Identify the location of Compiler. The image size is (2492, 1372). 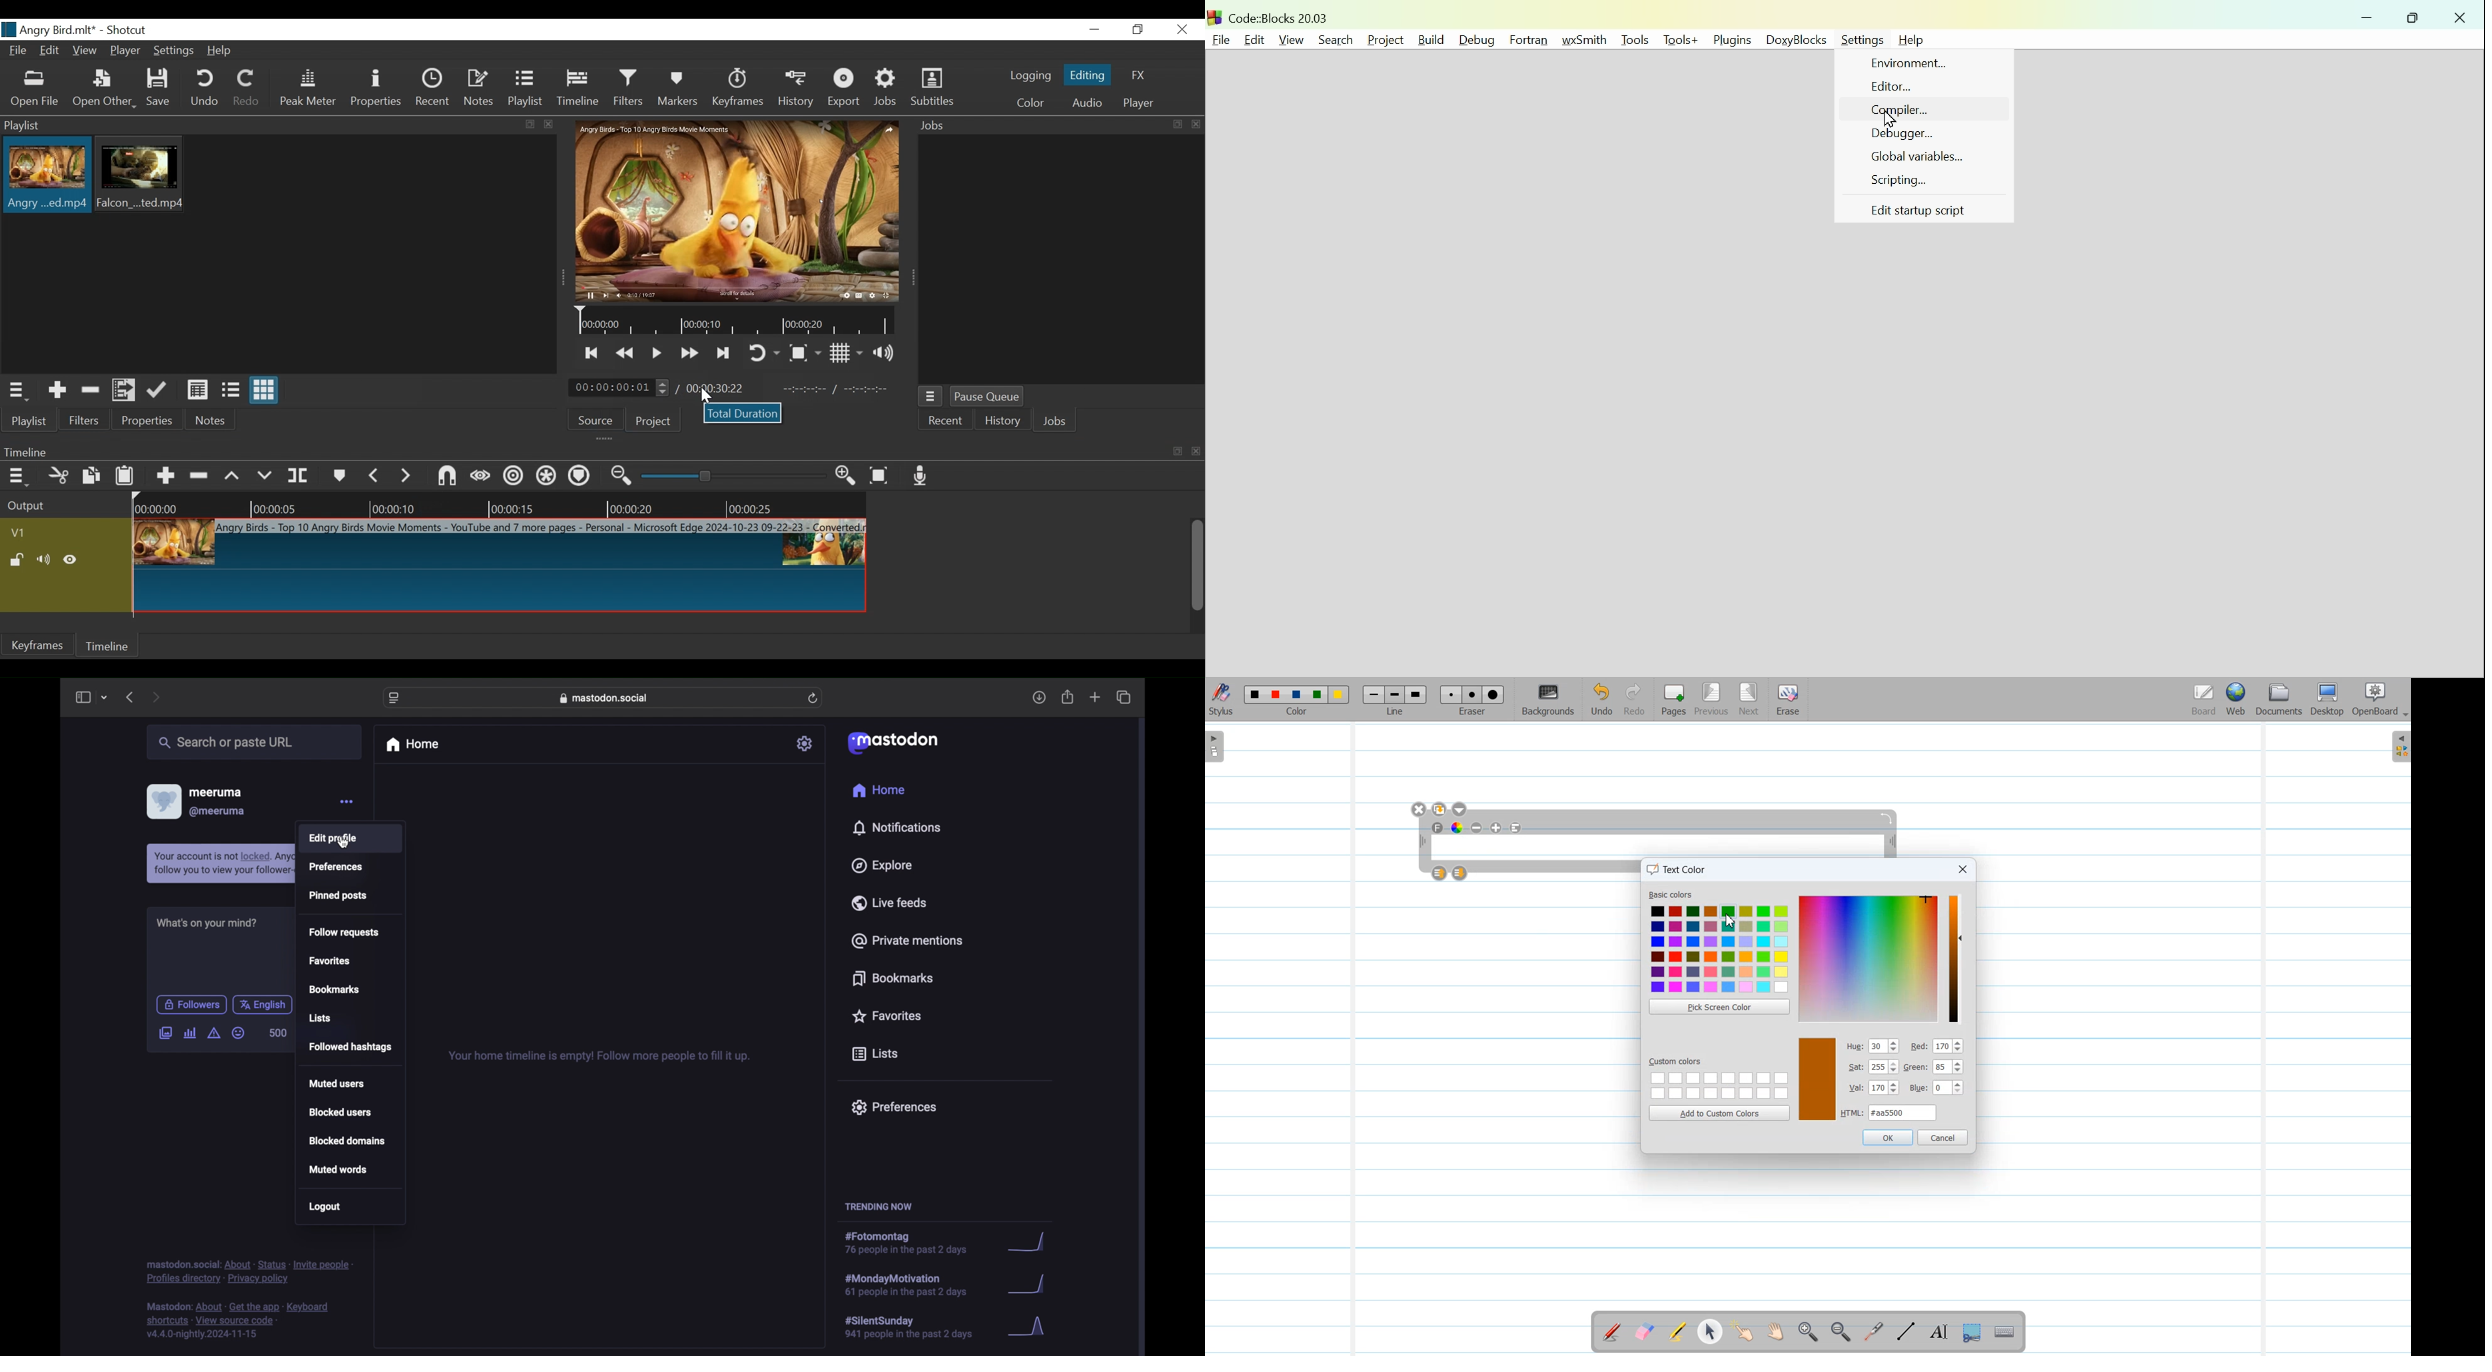
(1931, 109).